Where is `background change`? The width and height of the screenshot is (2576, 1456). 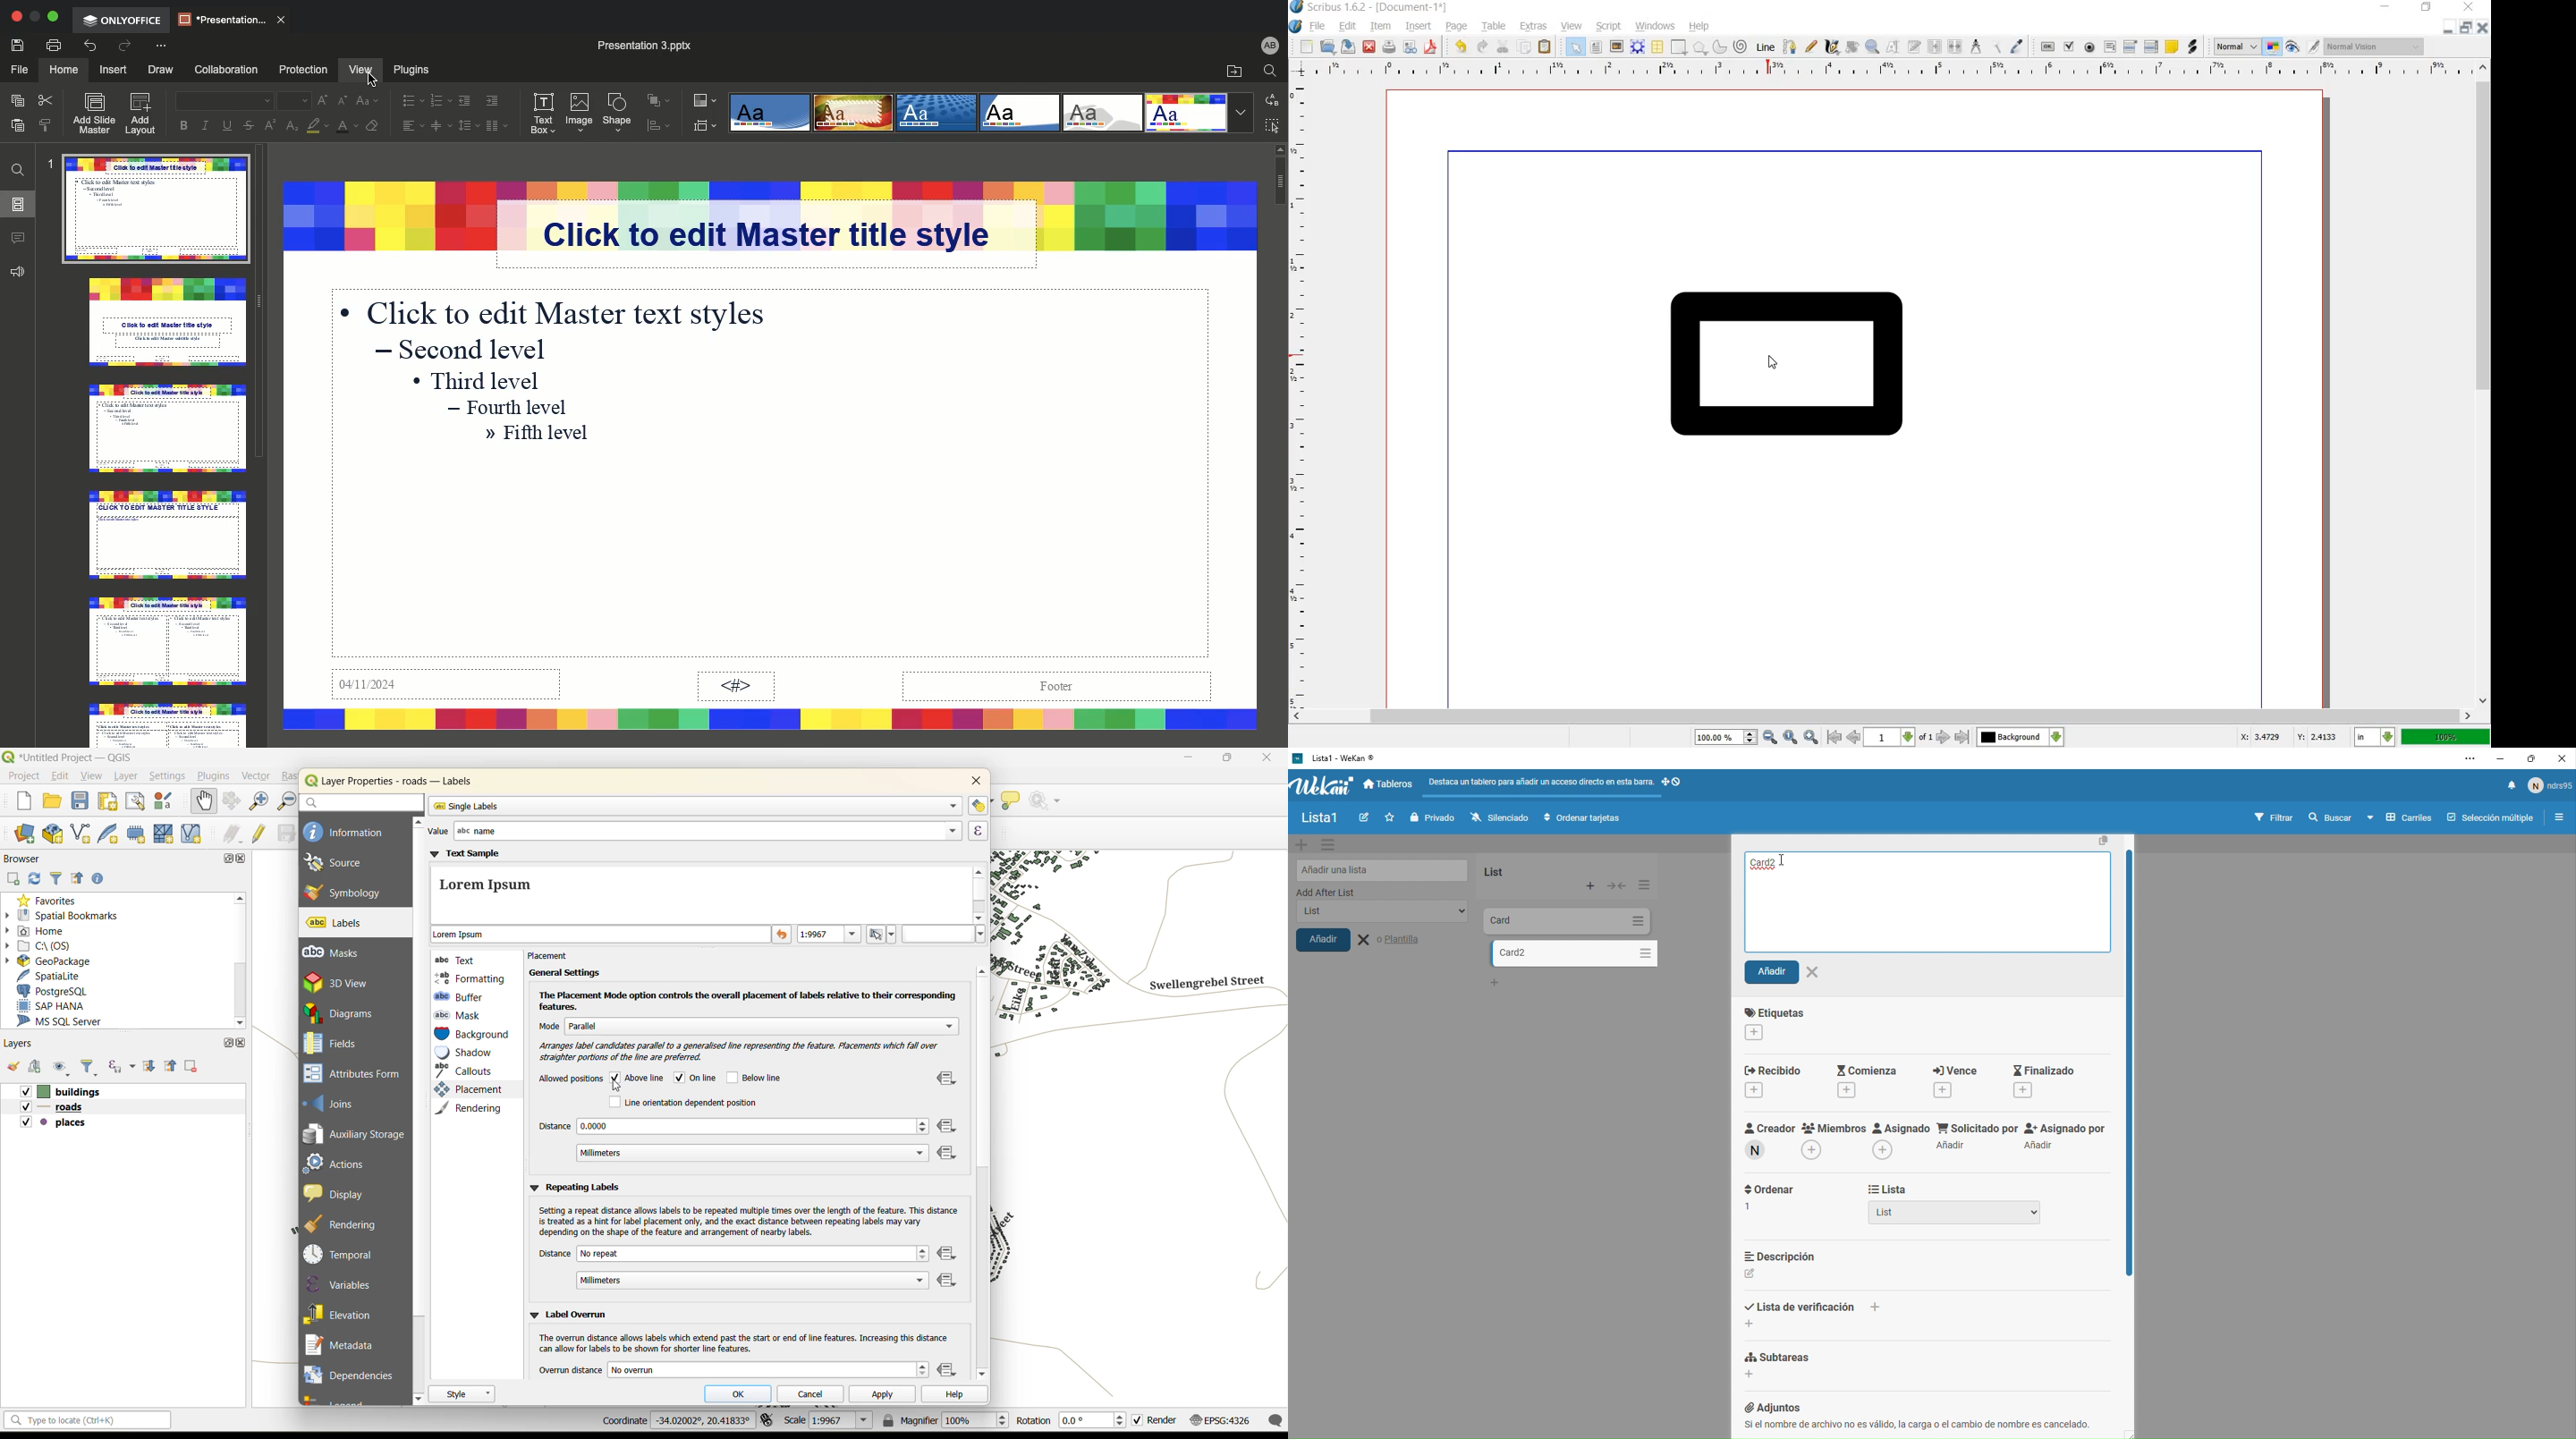
background change is located at coordinates (2020, 737).